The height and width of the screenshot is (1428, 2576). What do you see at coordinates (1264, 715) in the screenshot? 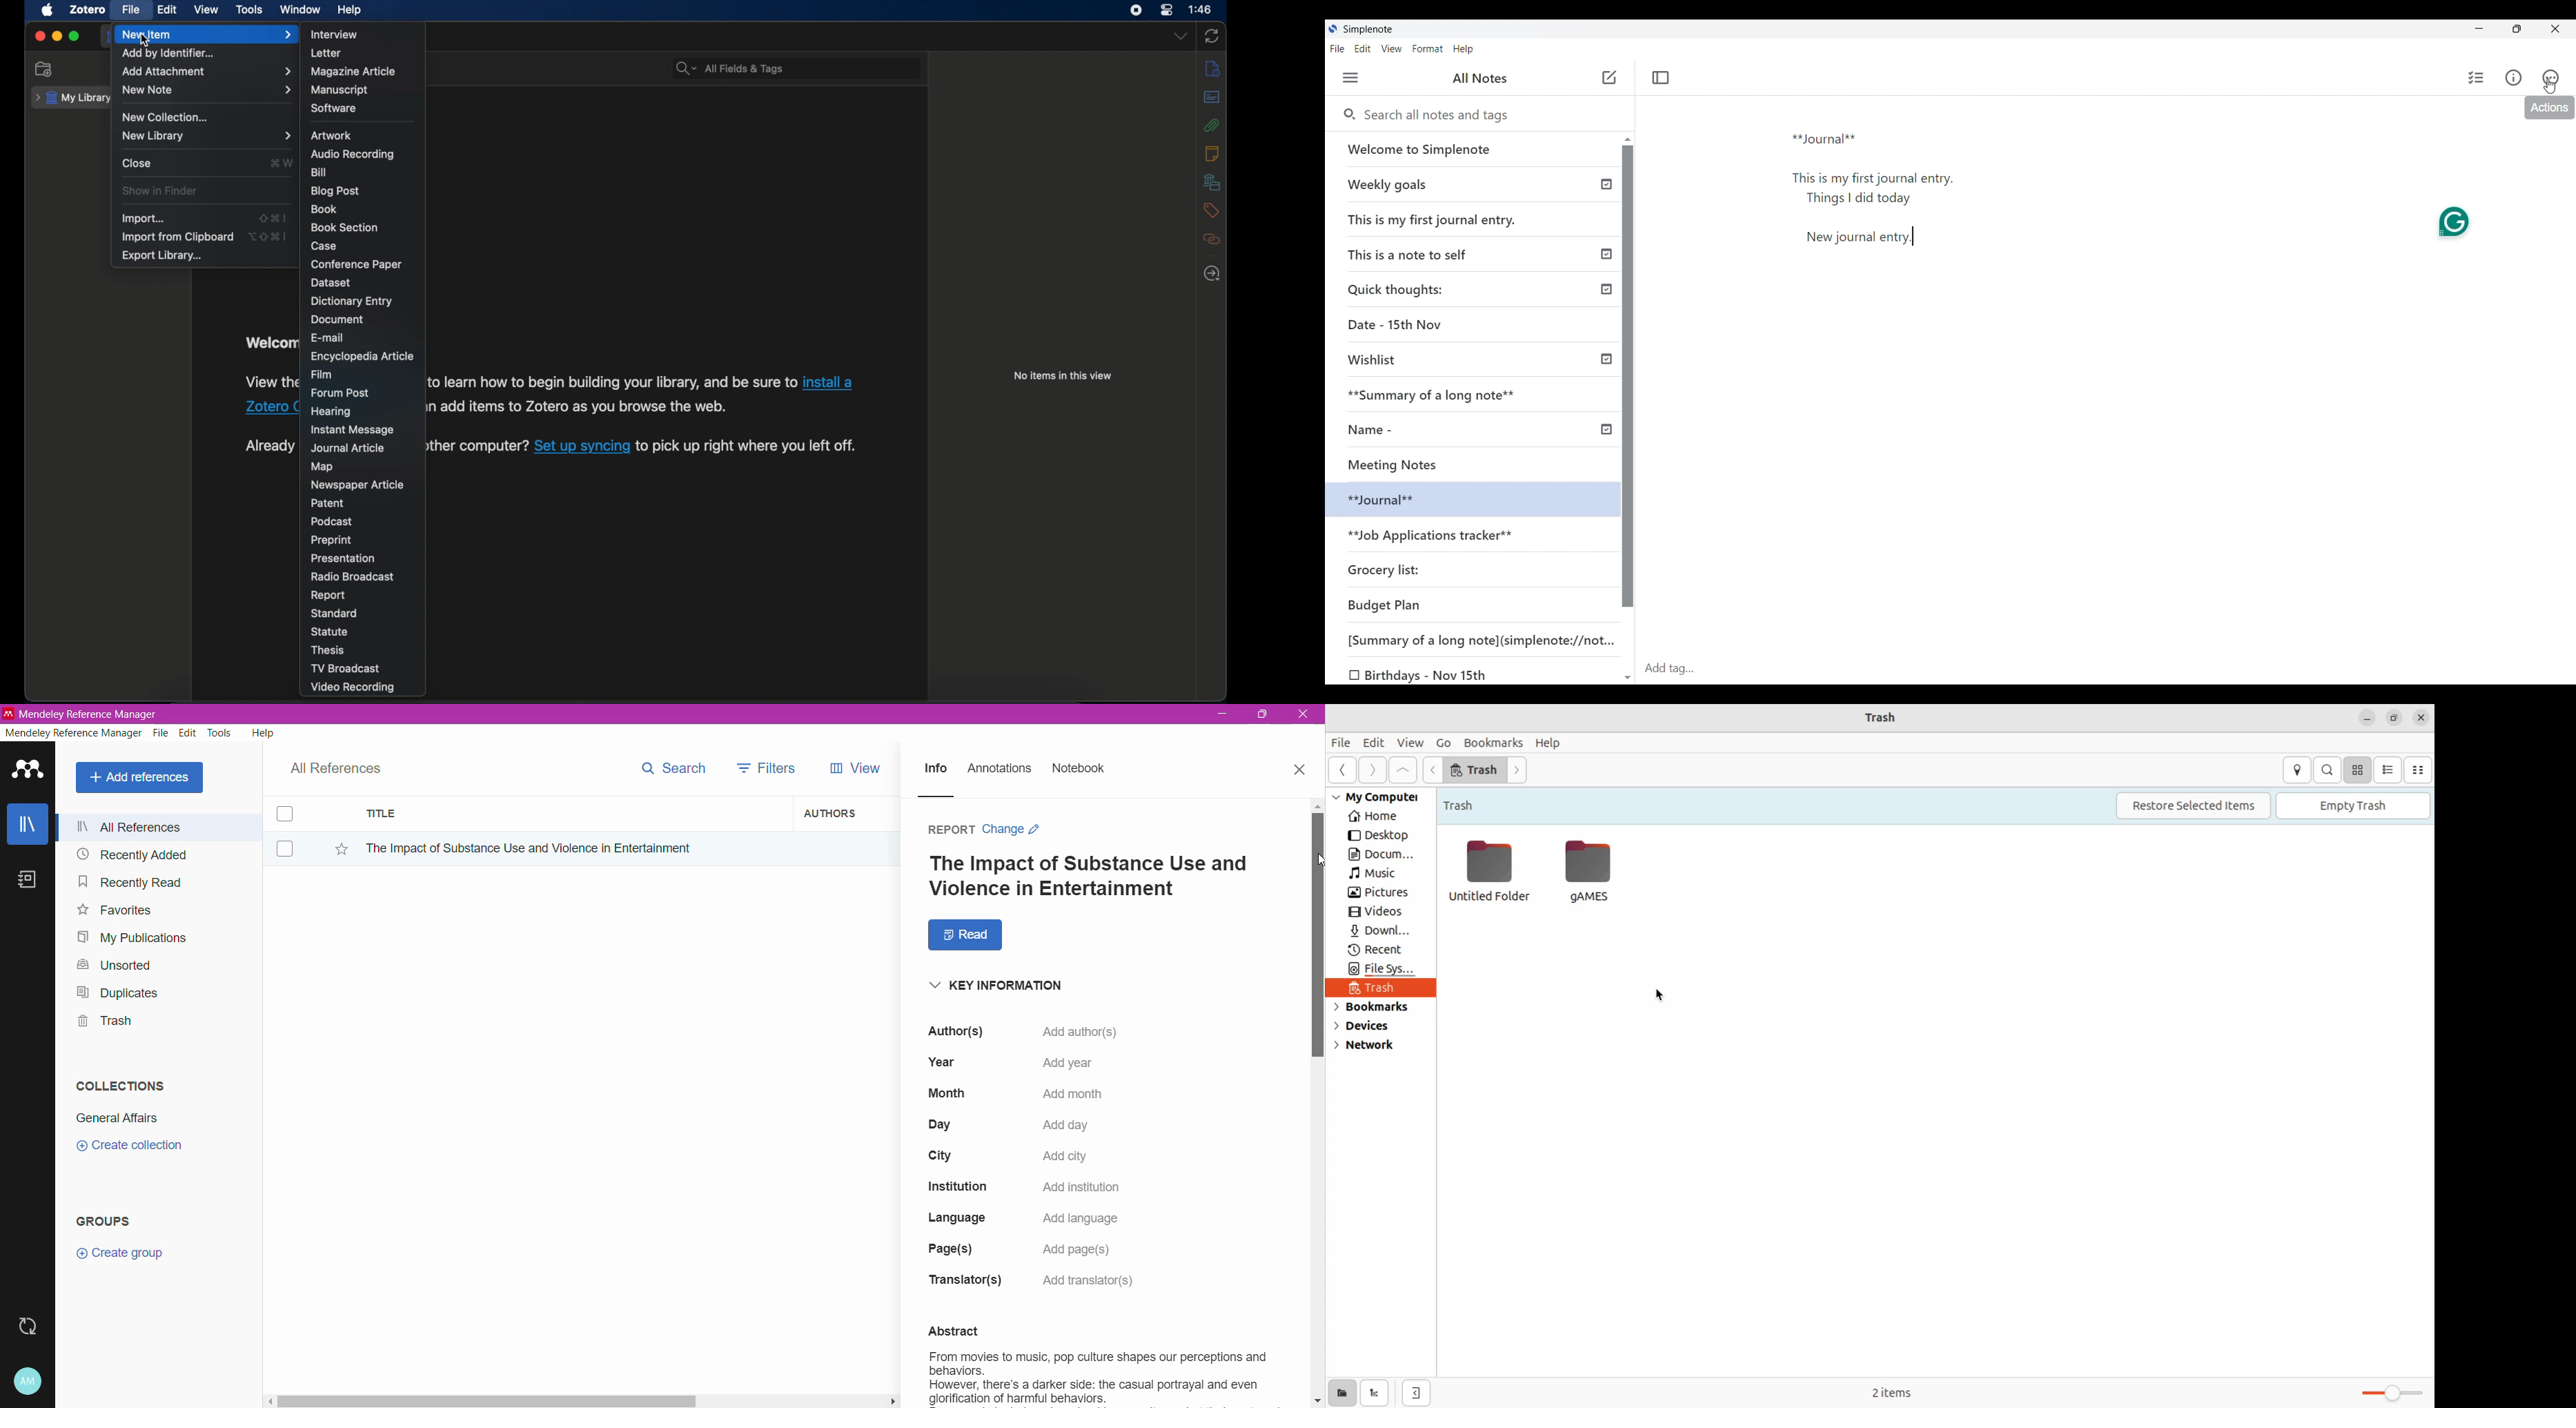
I see `Restore Down` at bounding box center [1264, 715].